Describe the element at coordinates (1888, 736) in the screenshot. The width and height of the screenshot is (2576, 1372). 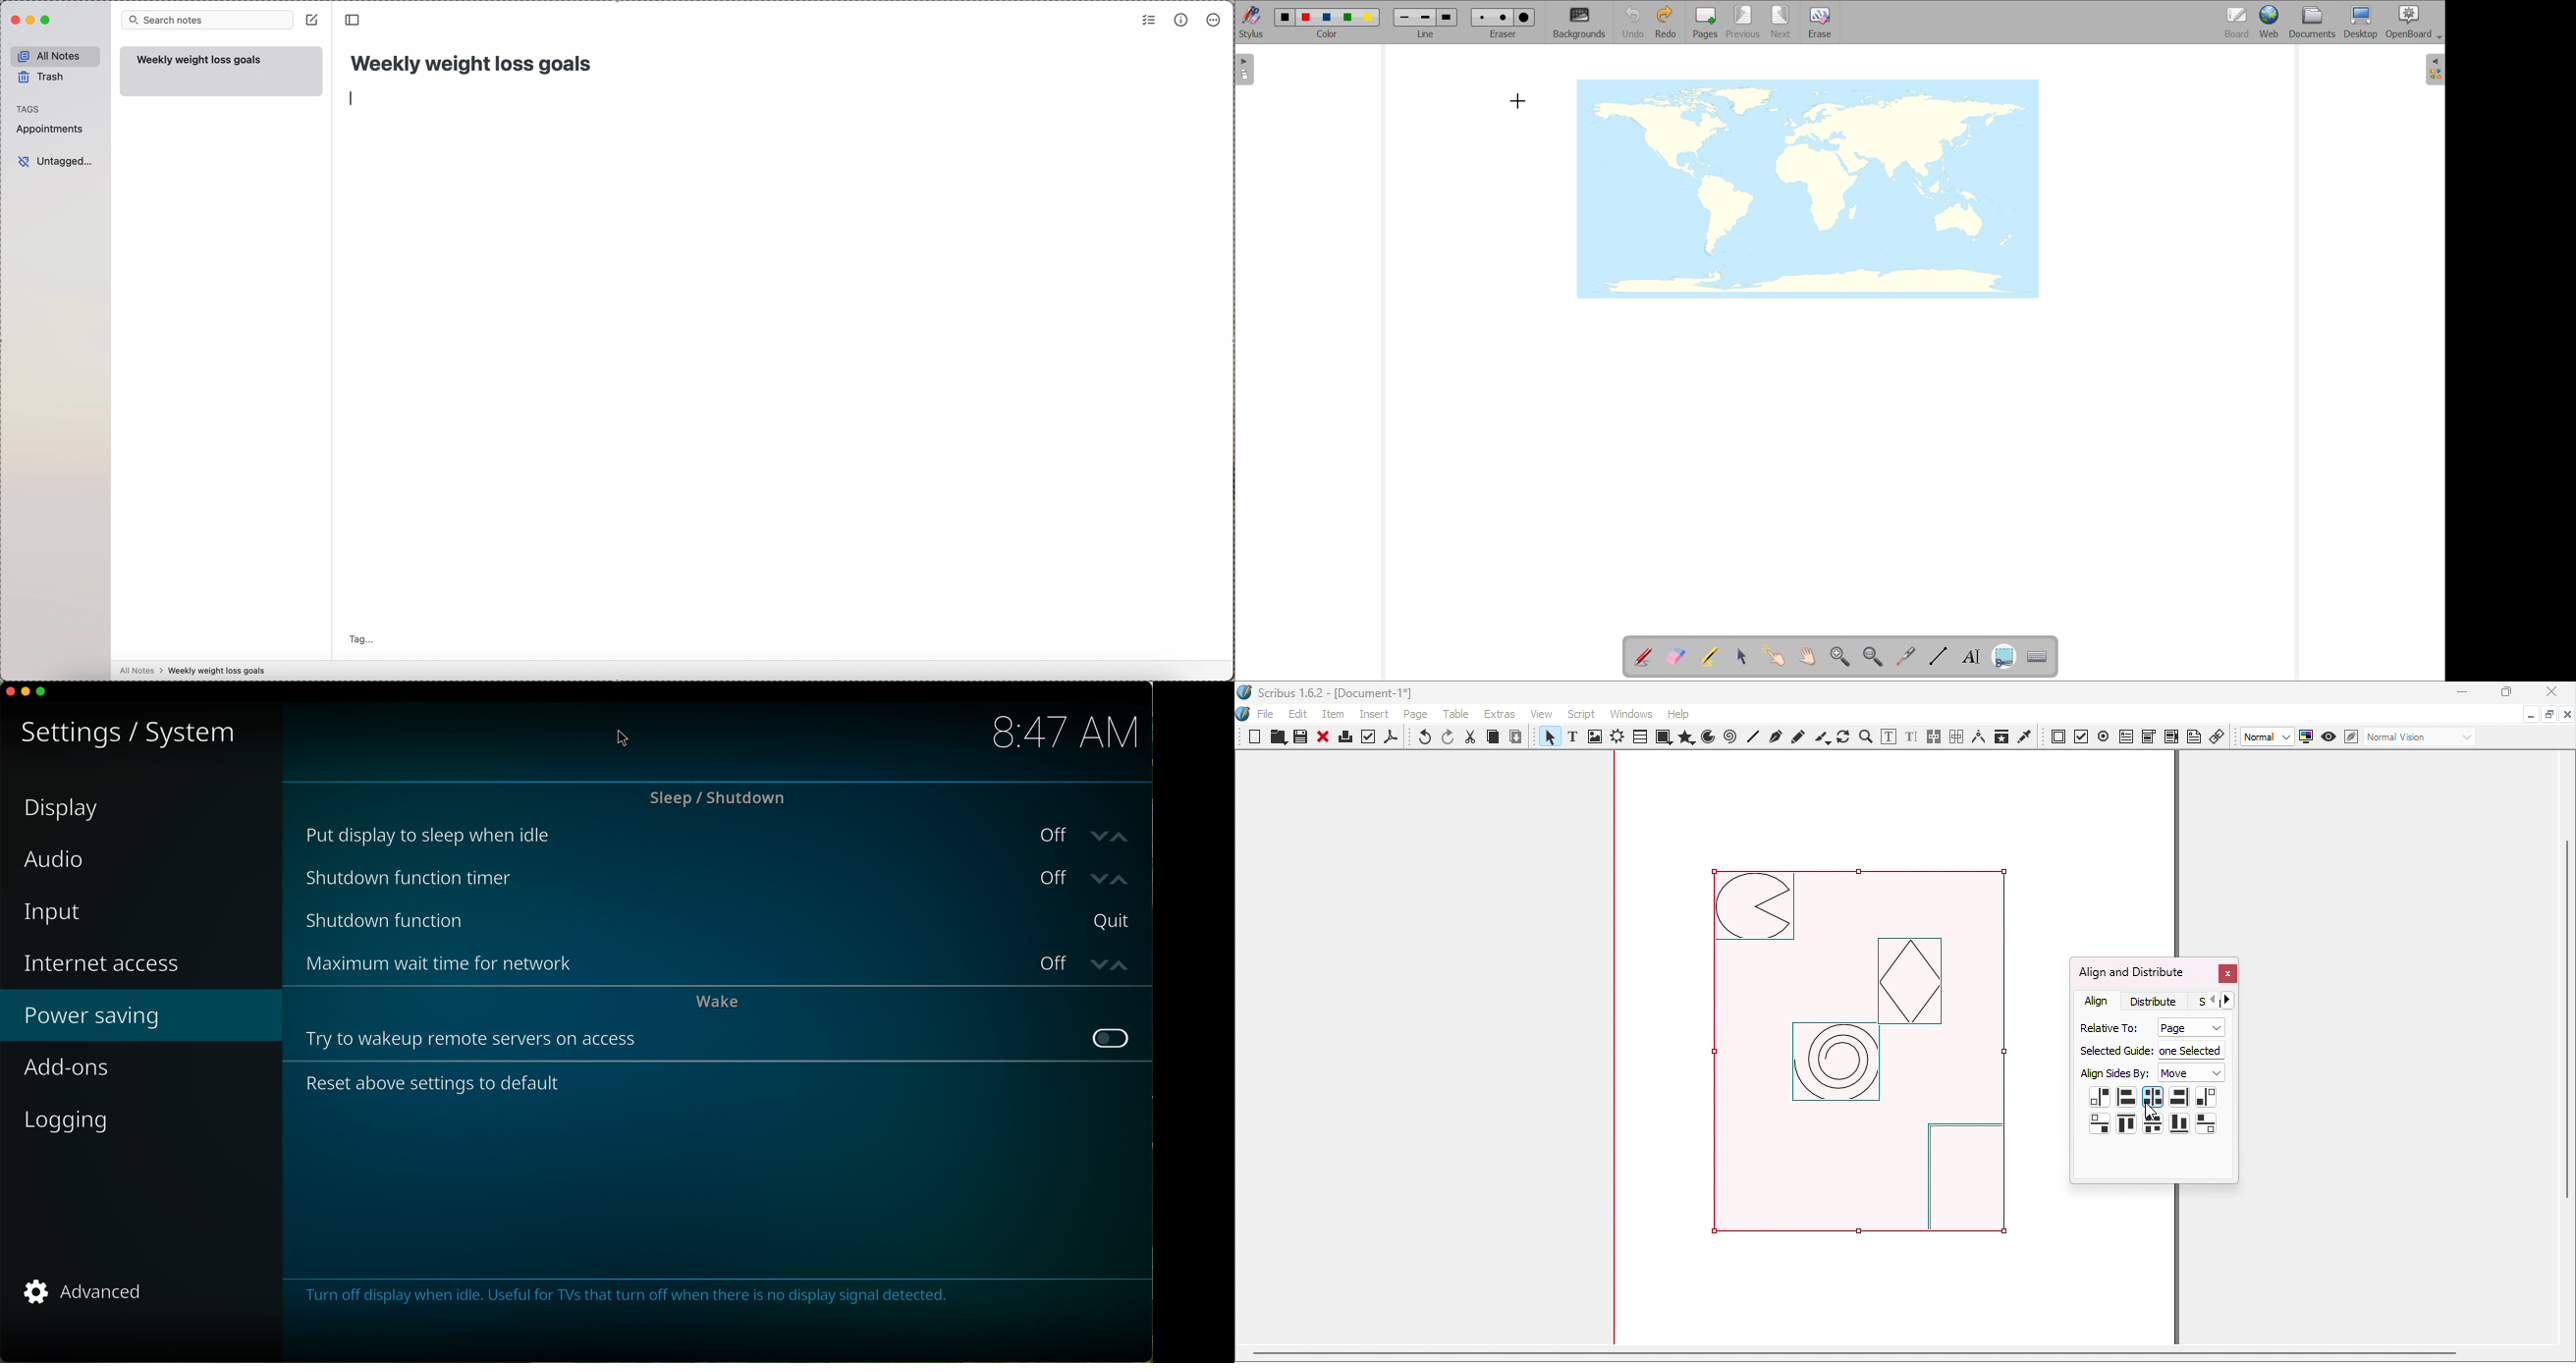
I see `Edit contents of frame` at that location.